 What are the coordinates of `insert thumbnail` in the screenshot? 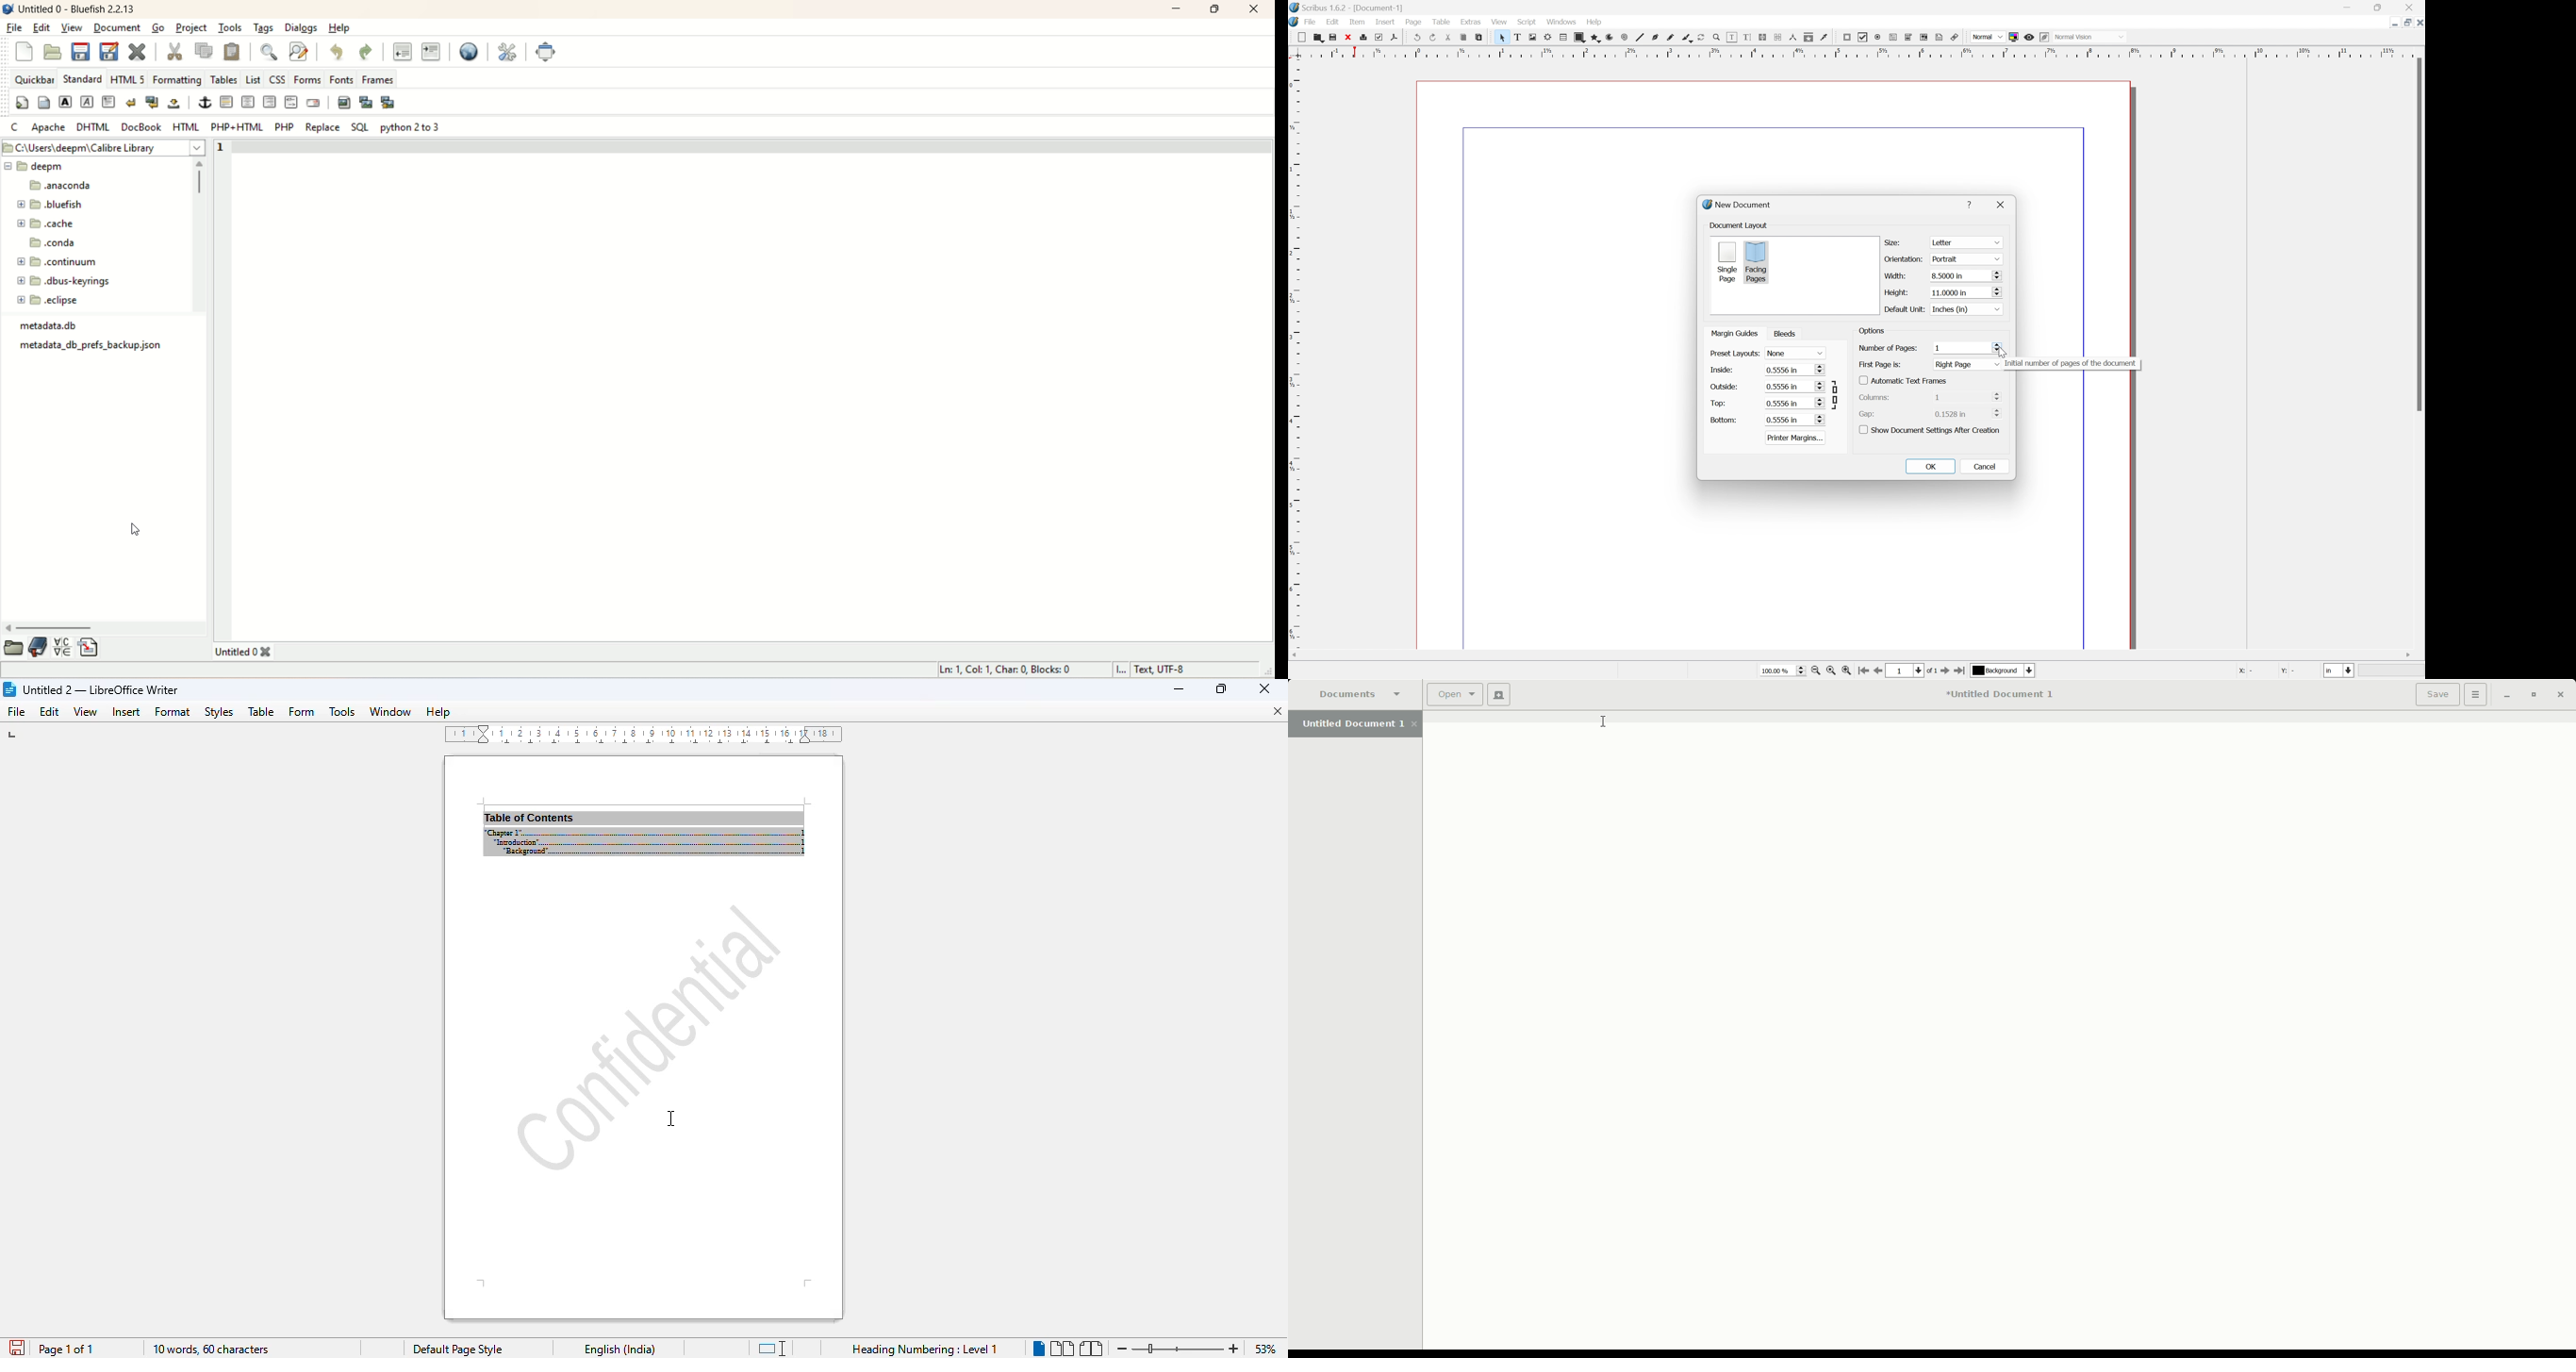 It's located at (365, 102).